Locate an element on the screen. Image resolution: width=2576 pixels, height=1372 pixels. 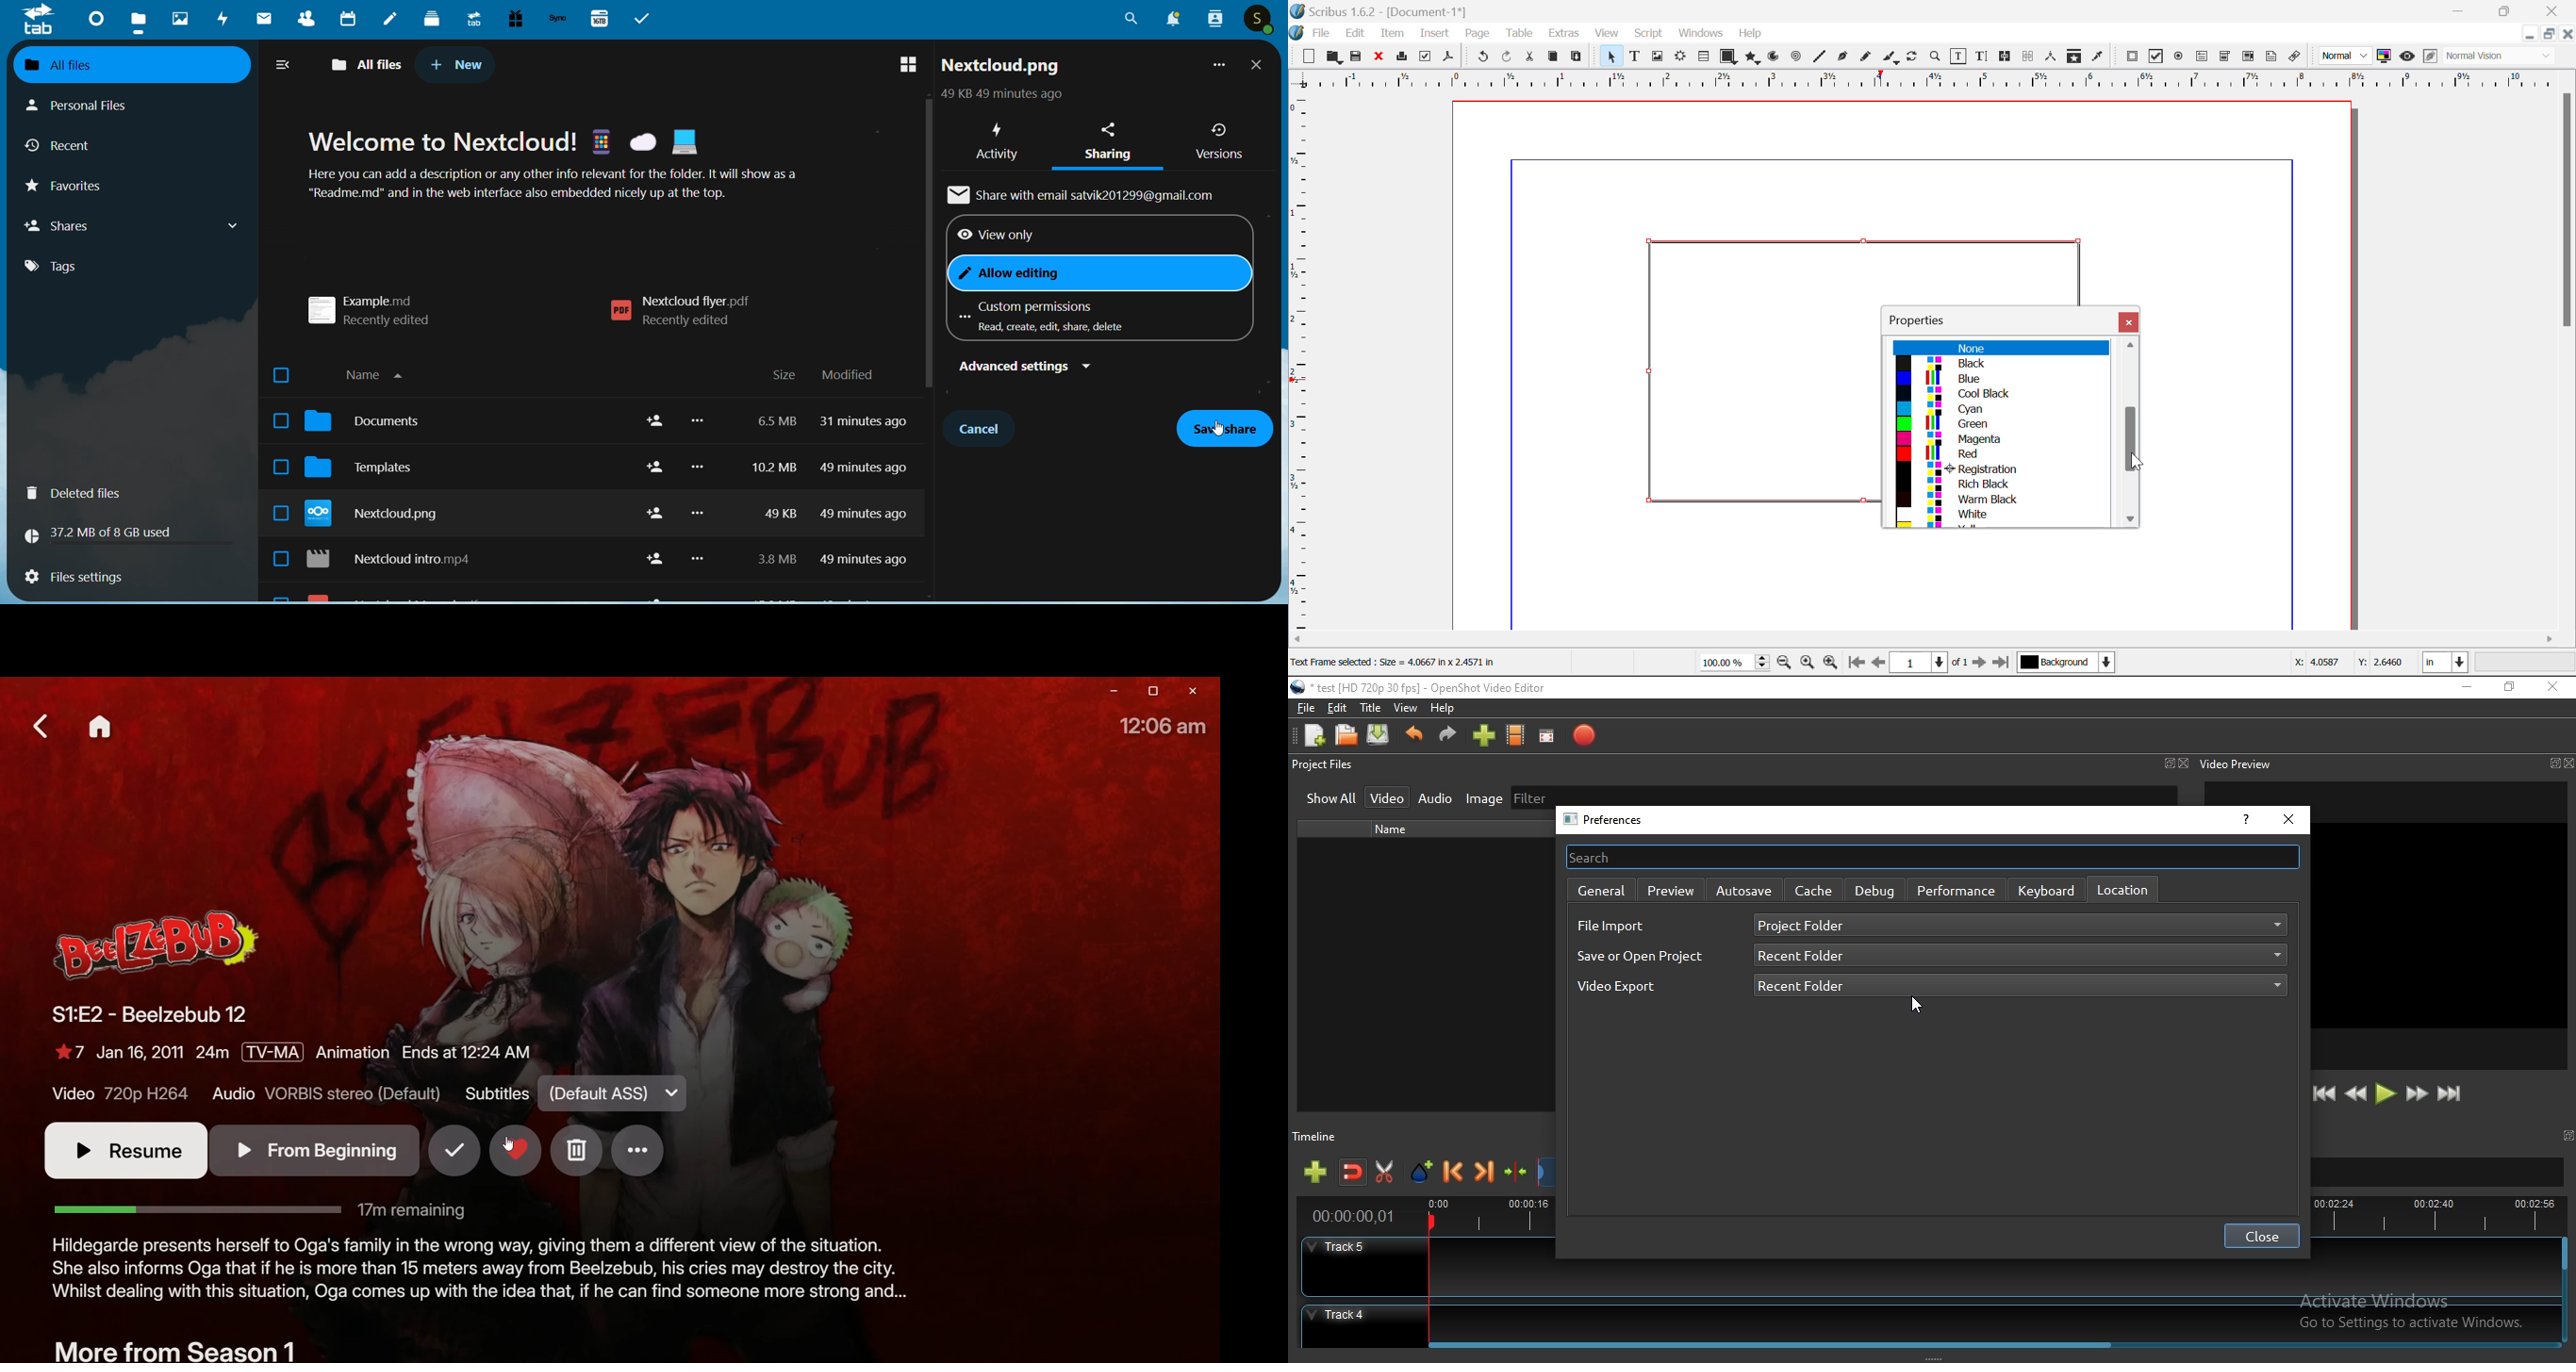
all files is located at coordinates (370, 62).